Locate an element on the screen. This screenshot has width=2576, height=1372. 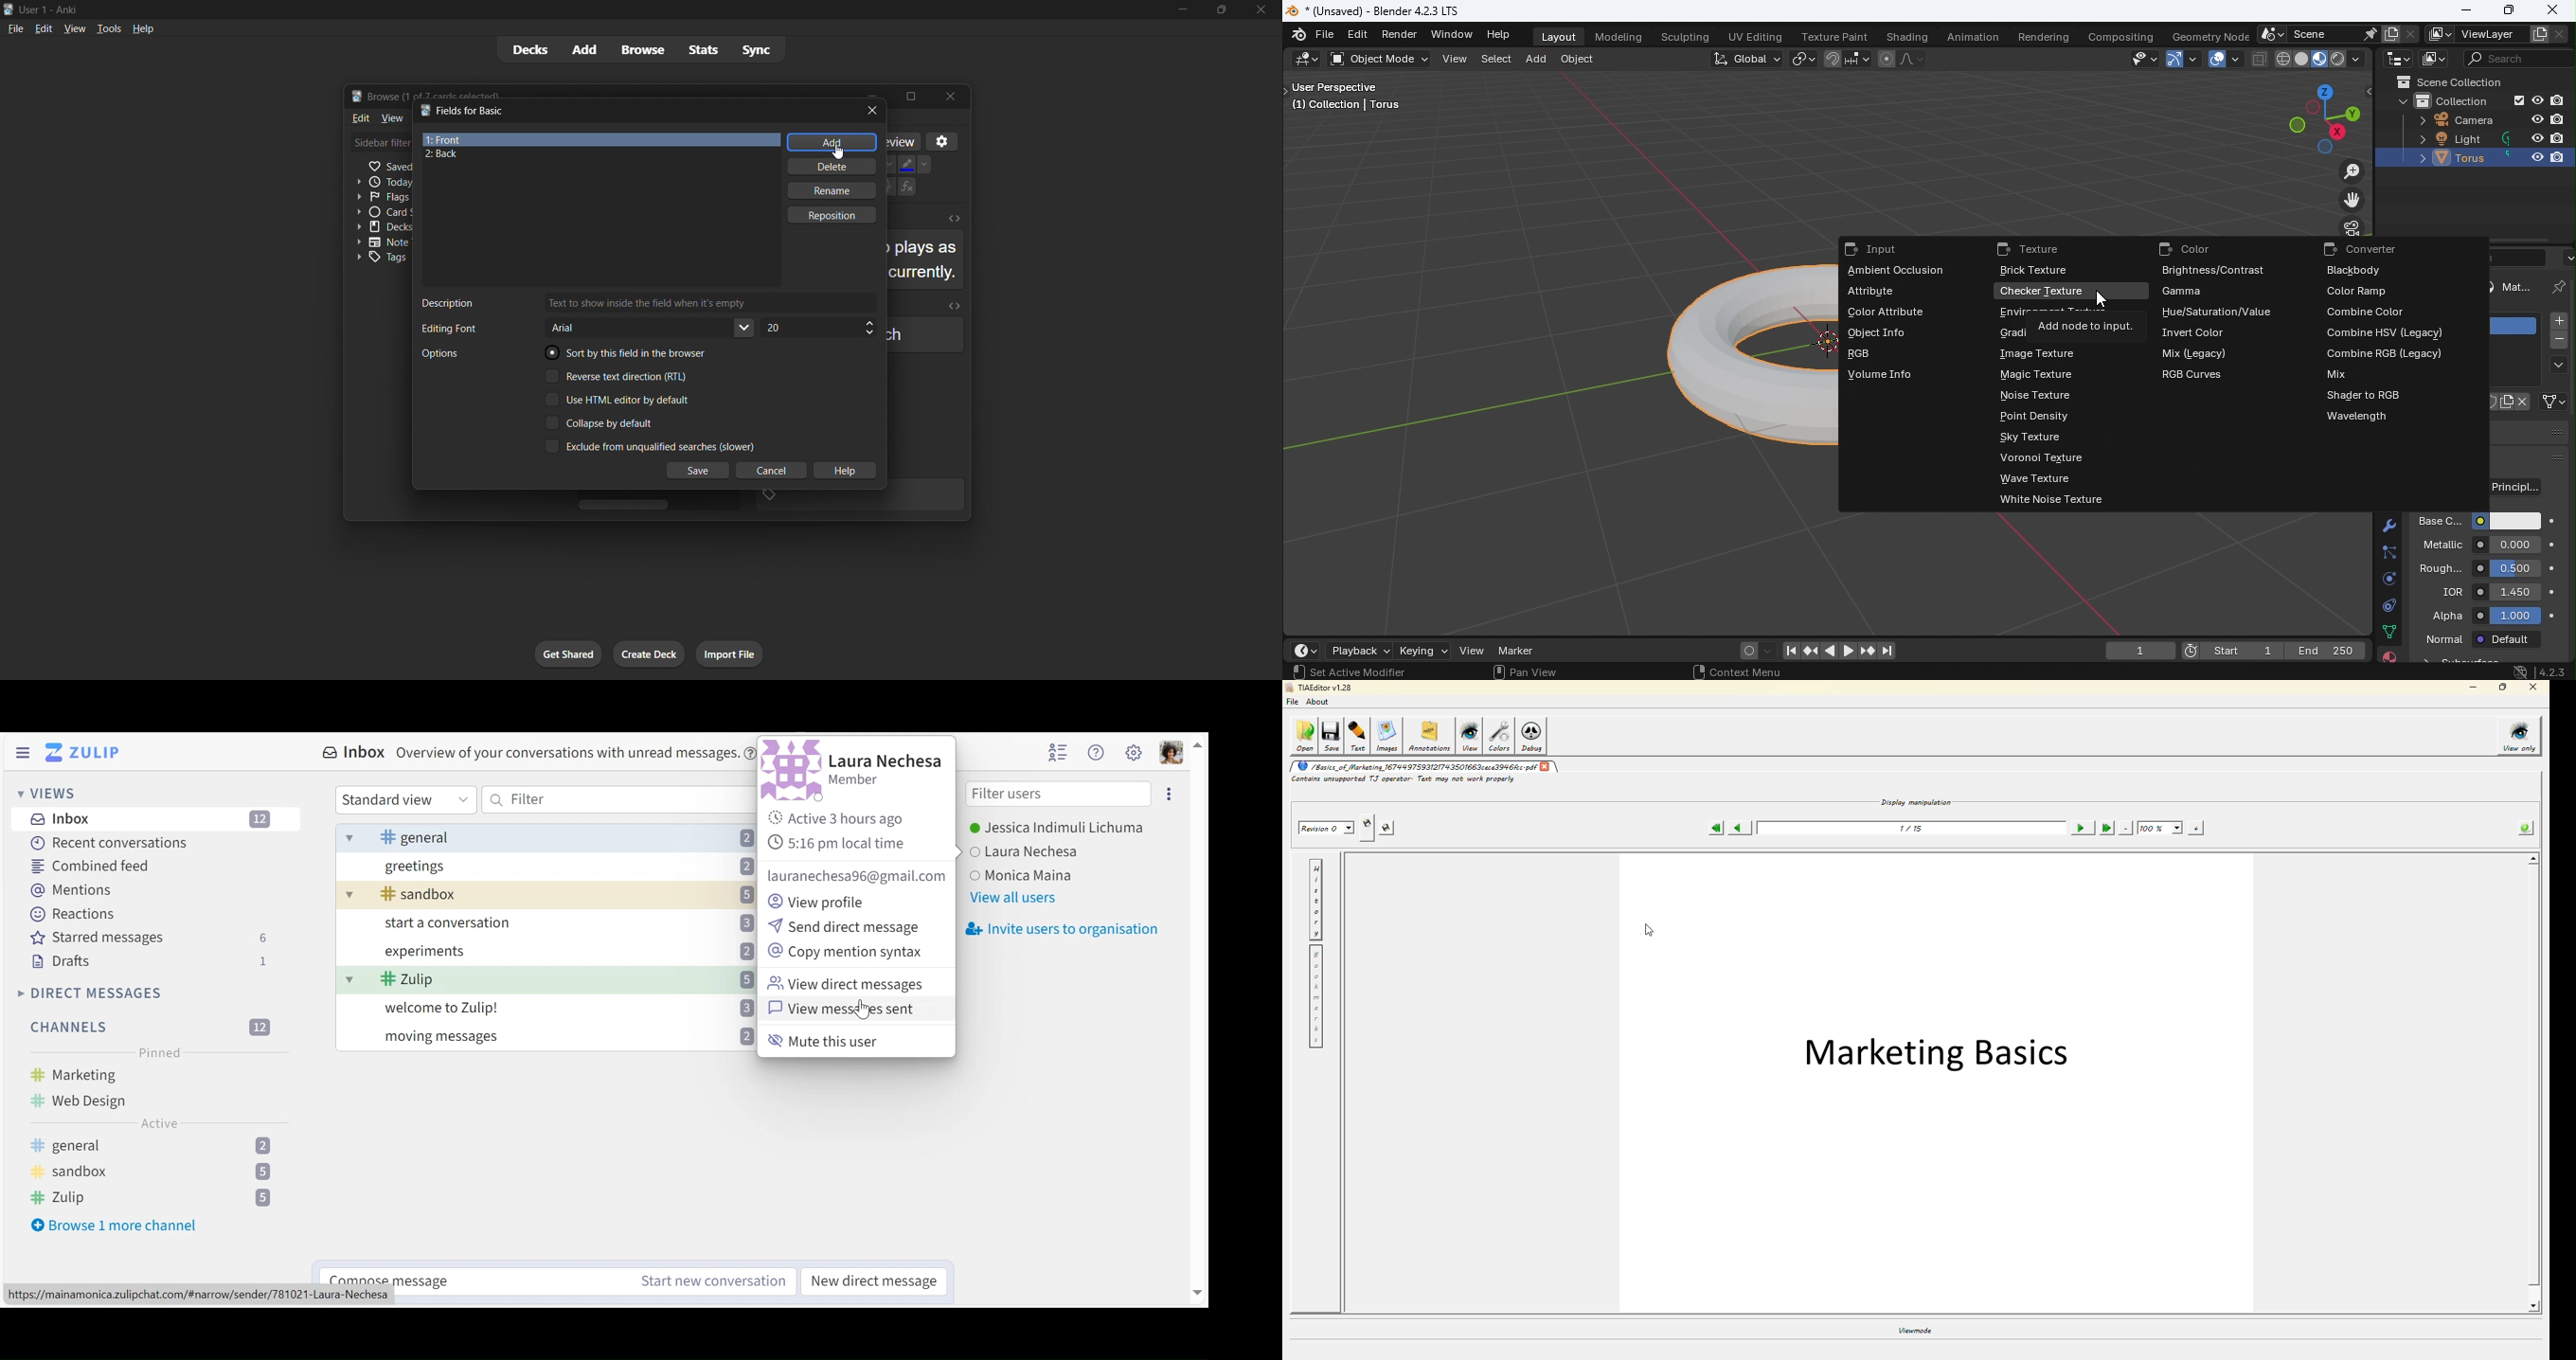
Active Status is located at coordinates (844, 820).